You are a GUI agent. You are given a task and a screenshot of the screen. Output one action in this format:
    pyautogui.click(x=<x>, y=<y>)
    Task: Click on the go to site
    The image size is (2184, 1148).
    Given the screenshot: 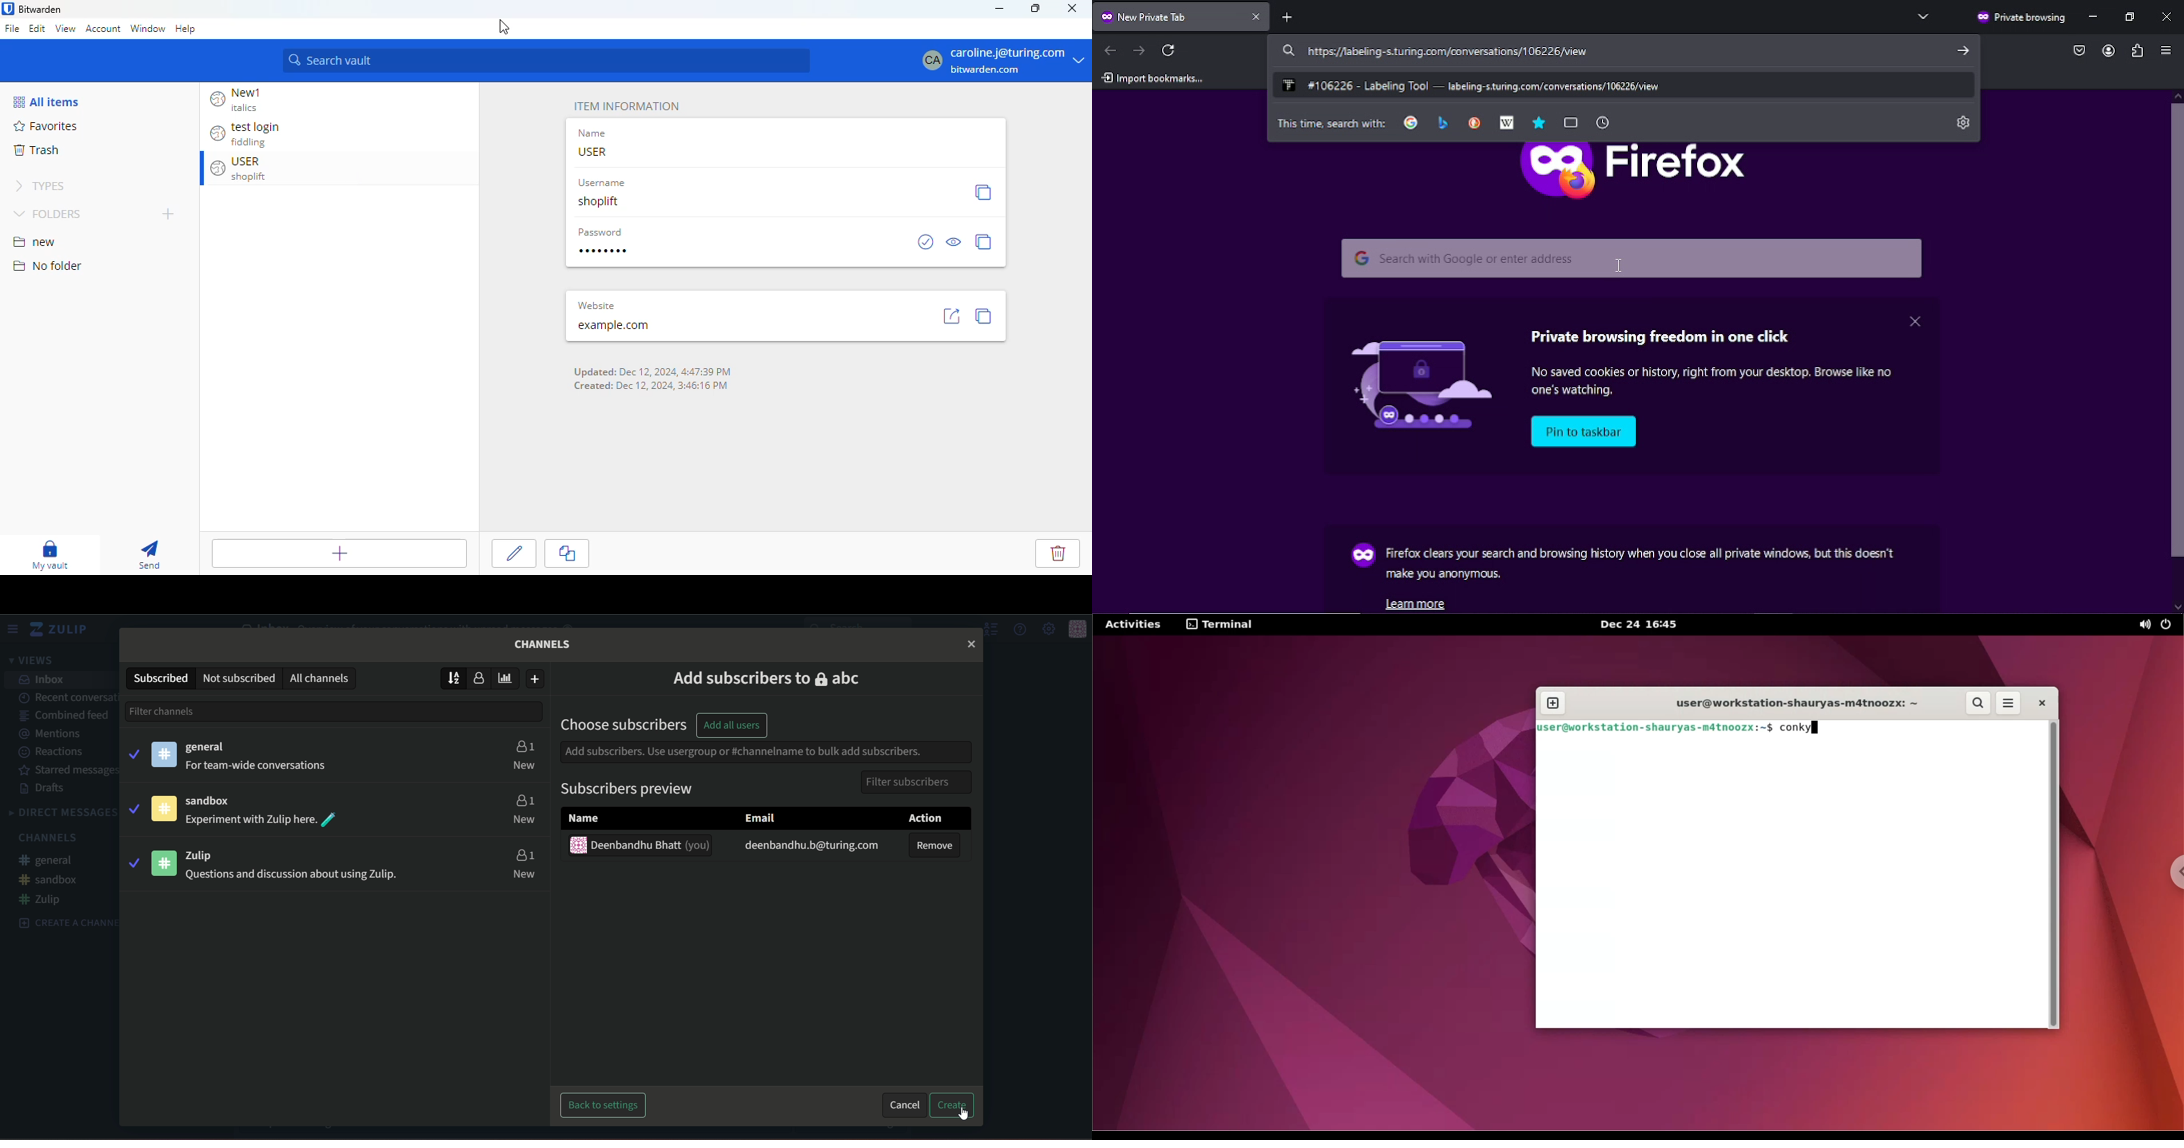 What is the action you would take?
    pyautogui.click(x=949, y=316)
    